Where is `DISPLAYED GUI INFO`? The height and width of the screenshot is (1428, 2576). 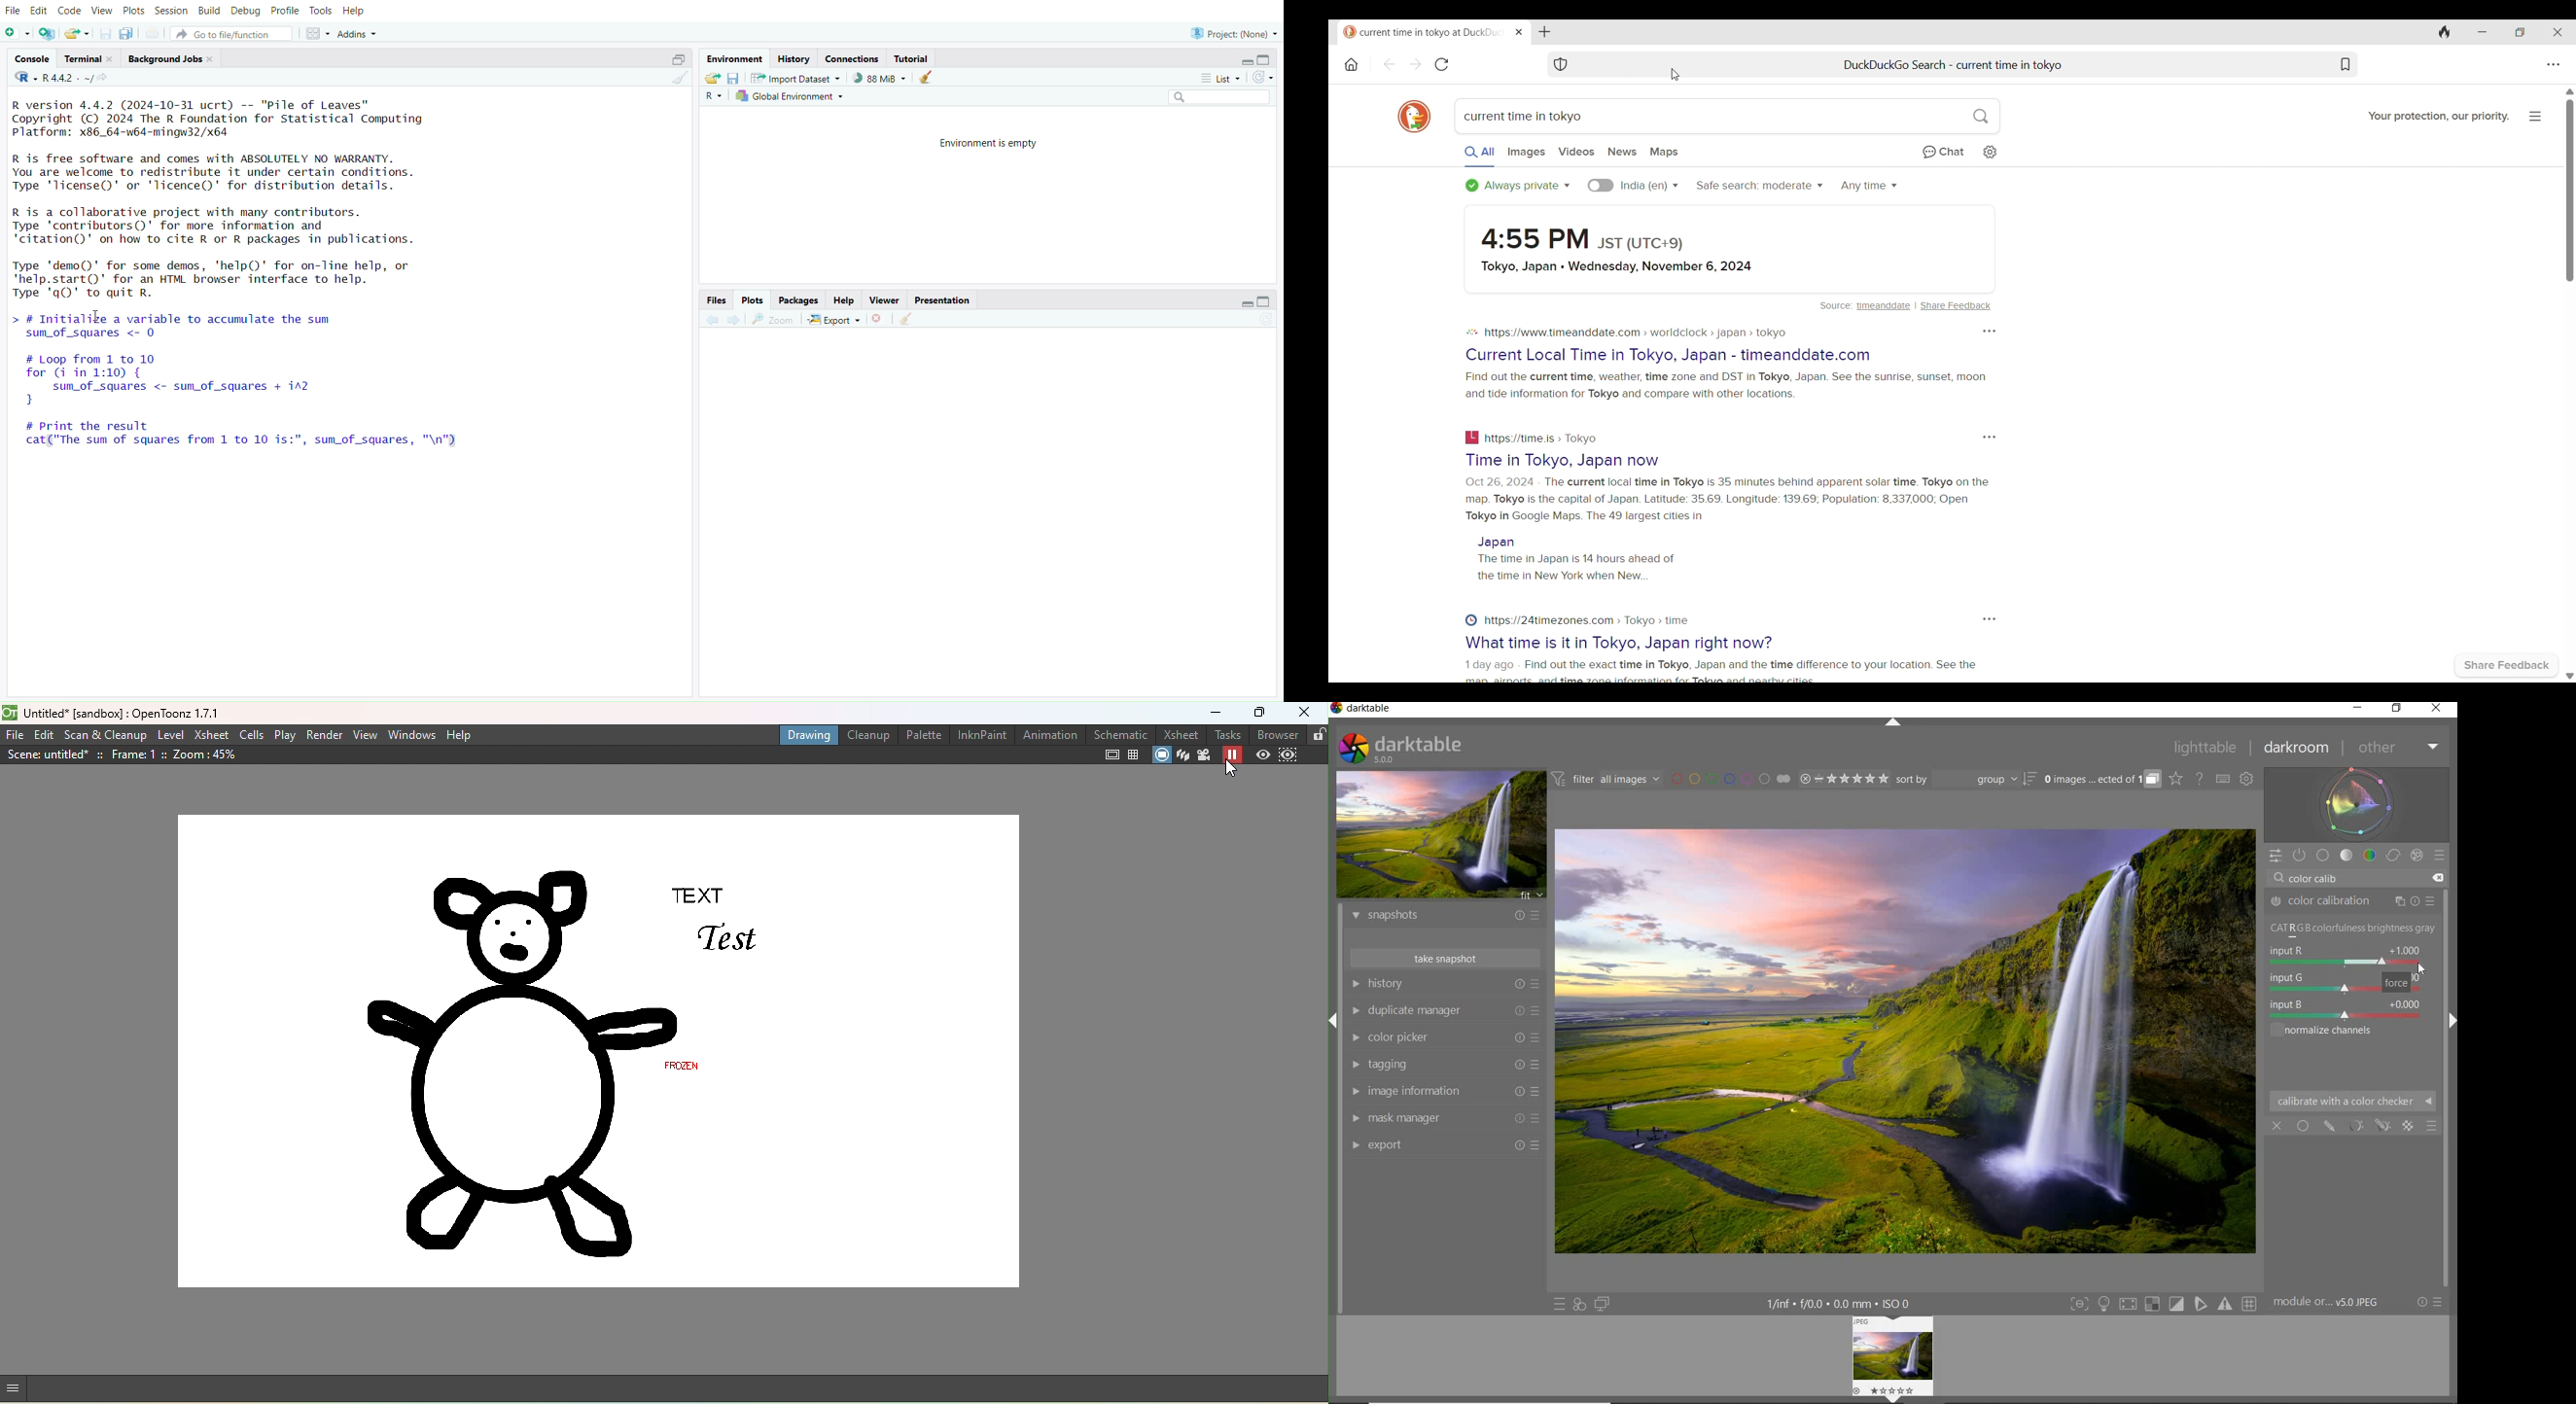
DISPLAYED GUI INFO is located at coordinates (1842, 1303).